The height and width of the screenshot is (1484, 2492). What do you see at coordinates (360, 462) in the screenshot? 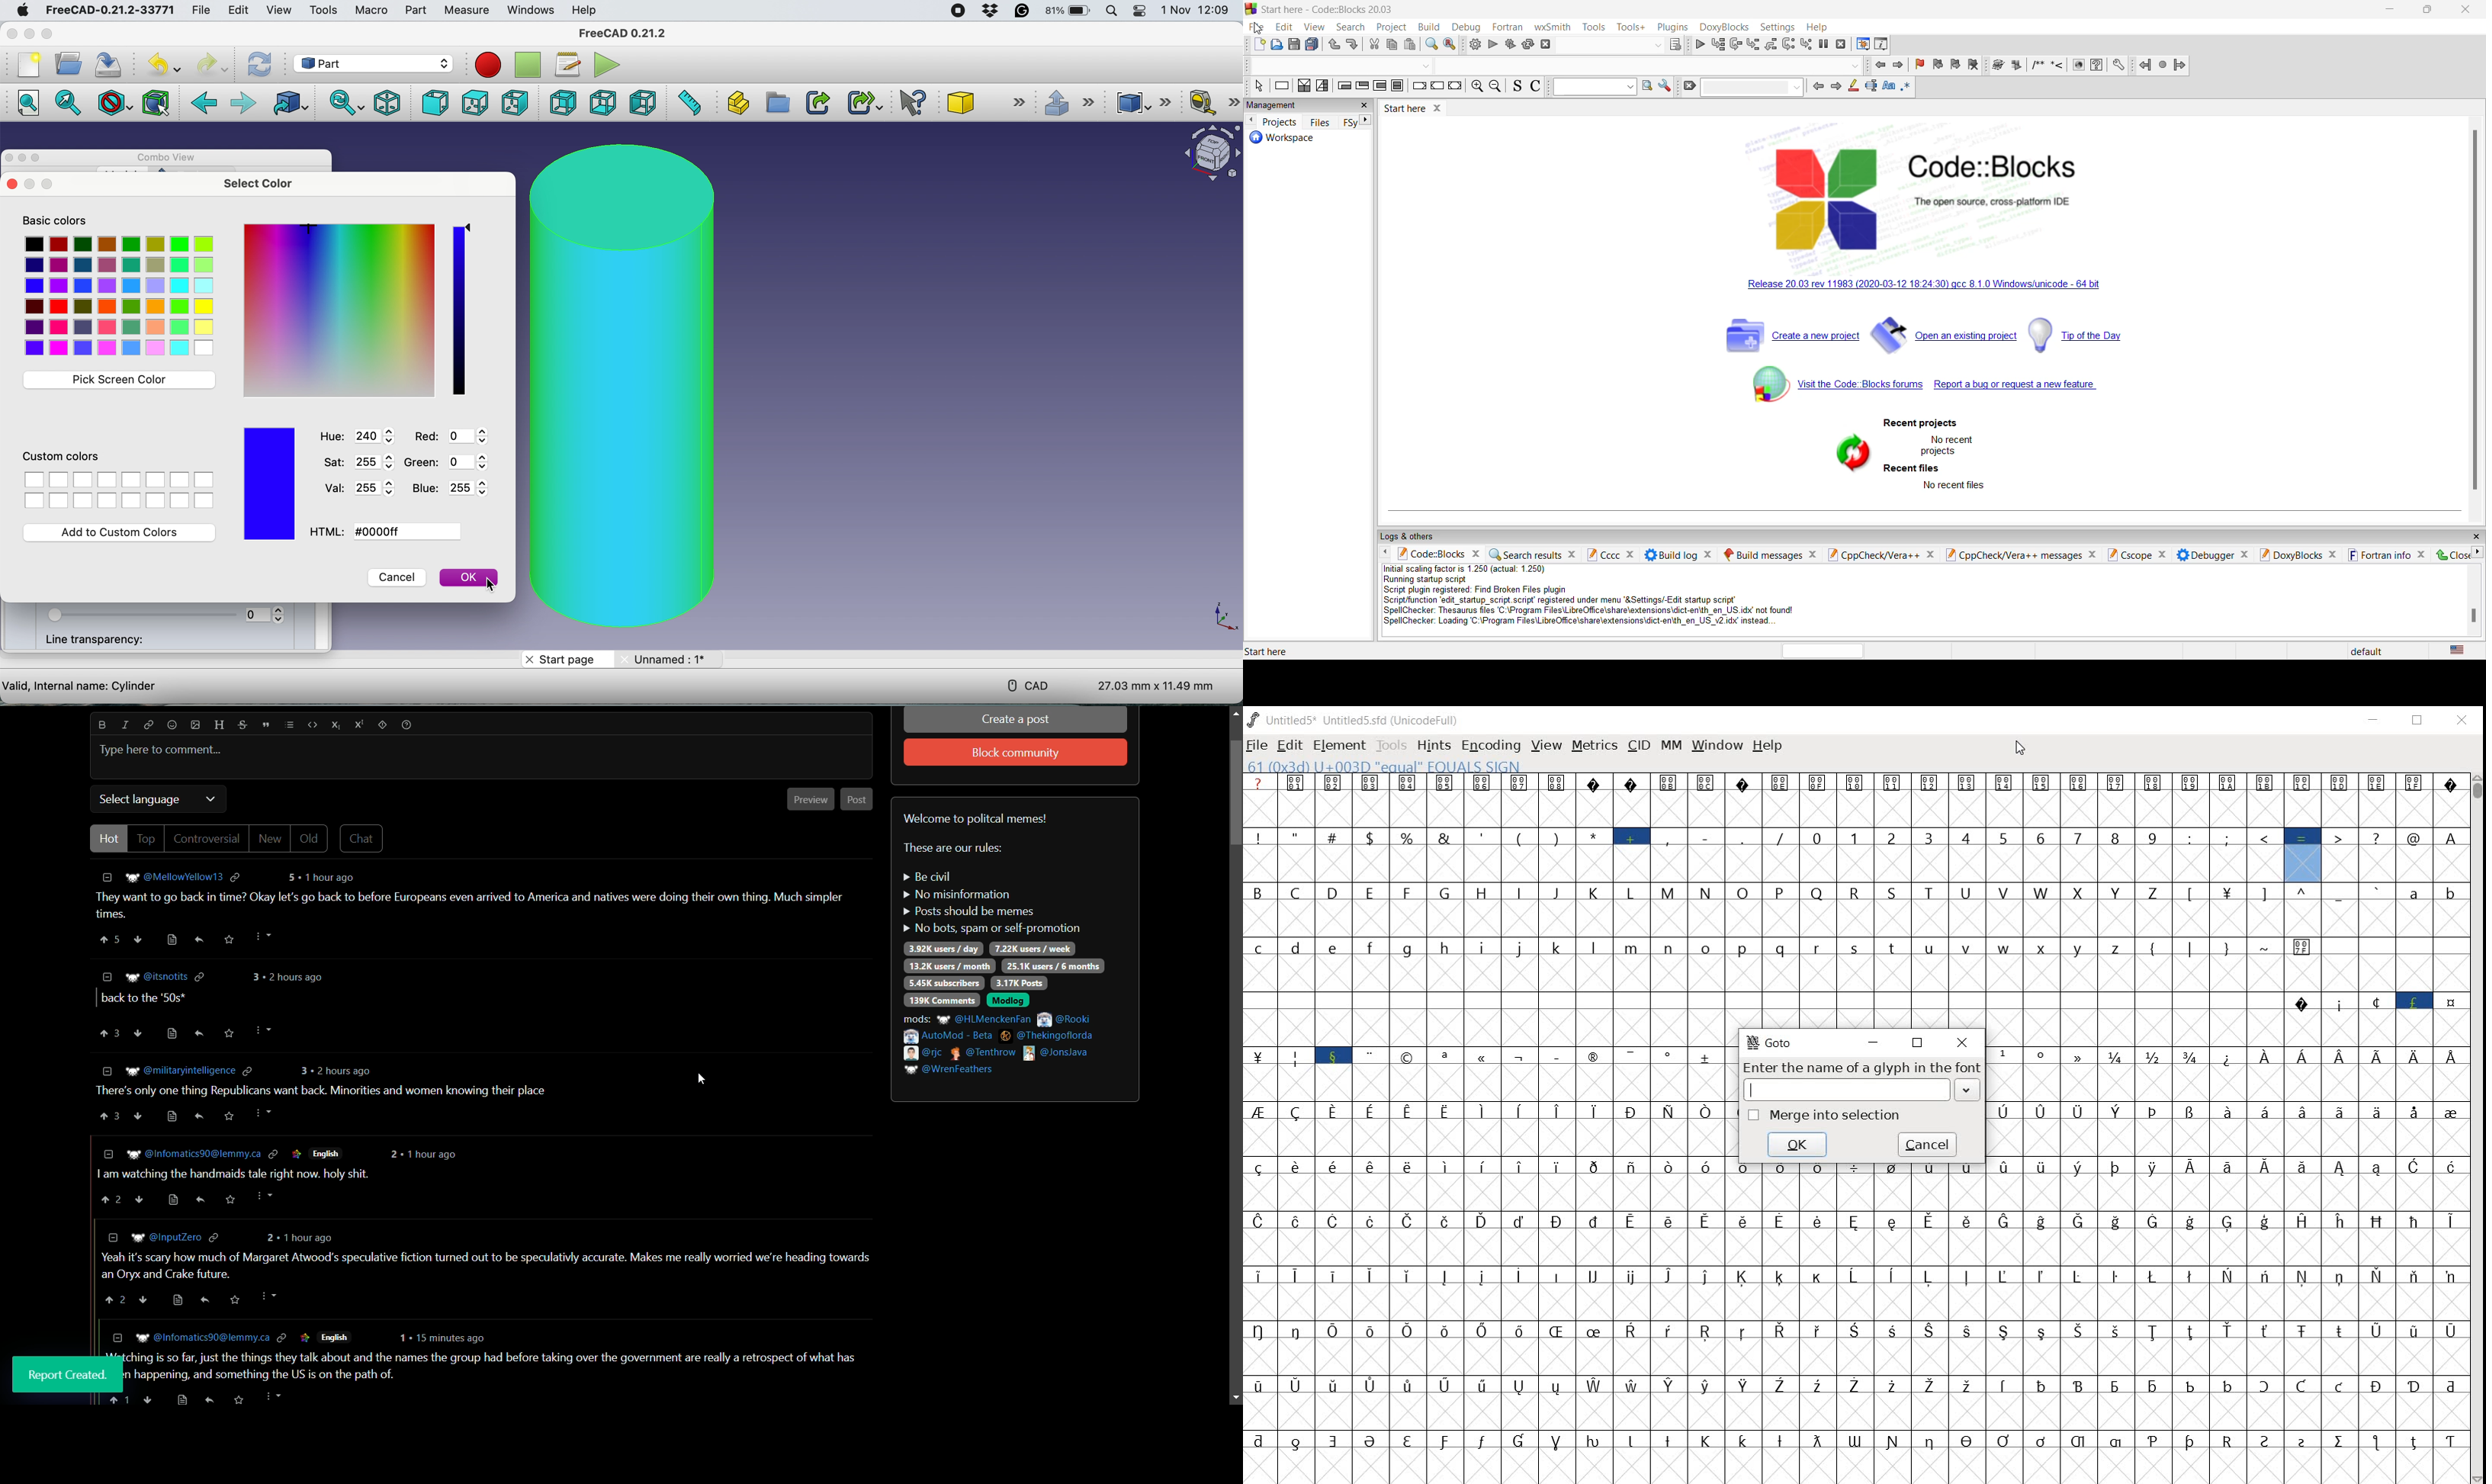
I see `saturation` at bounding box center [360, 462].